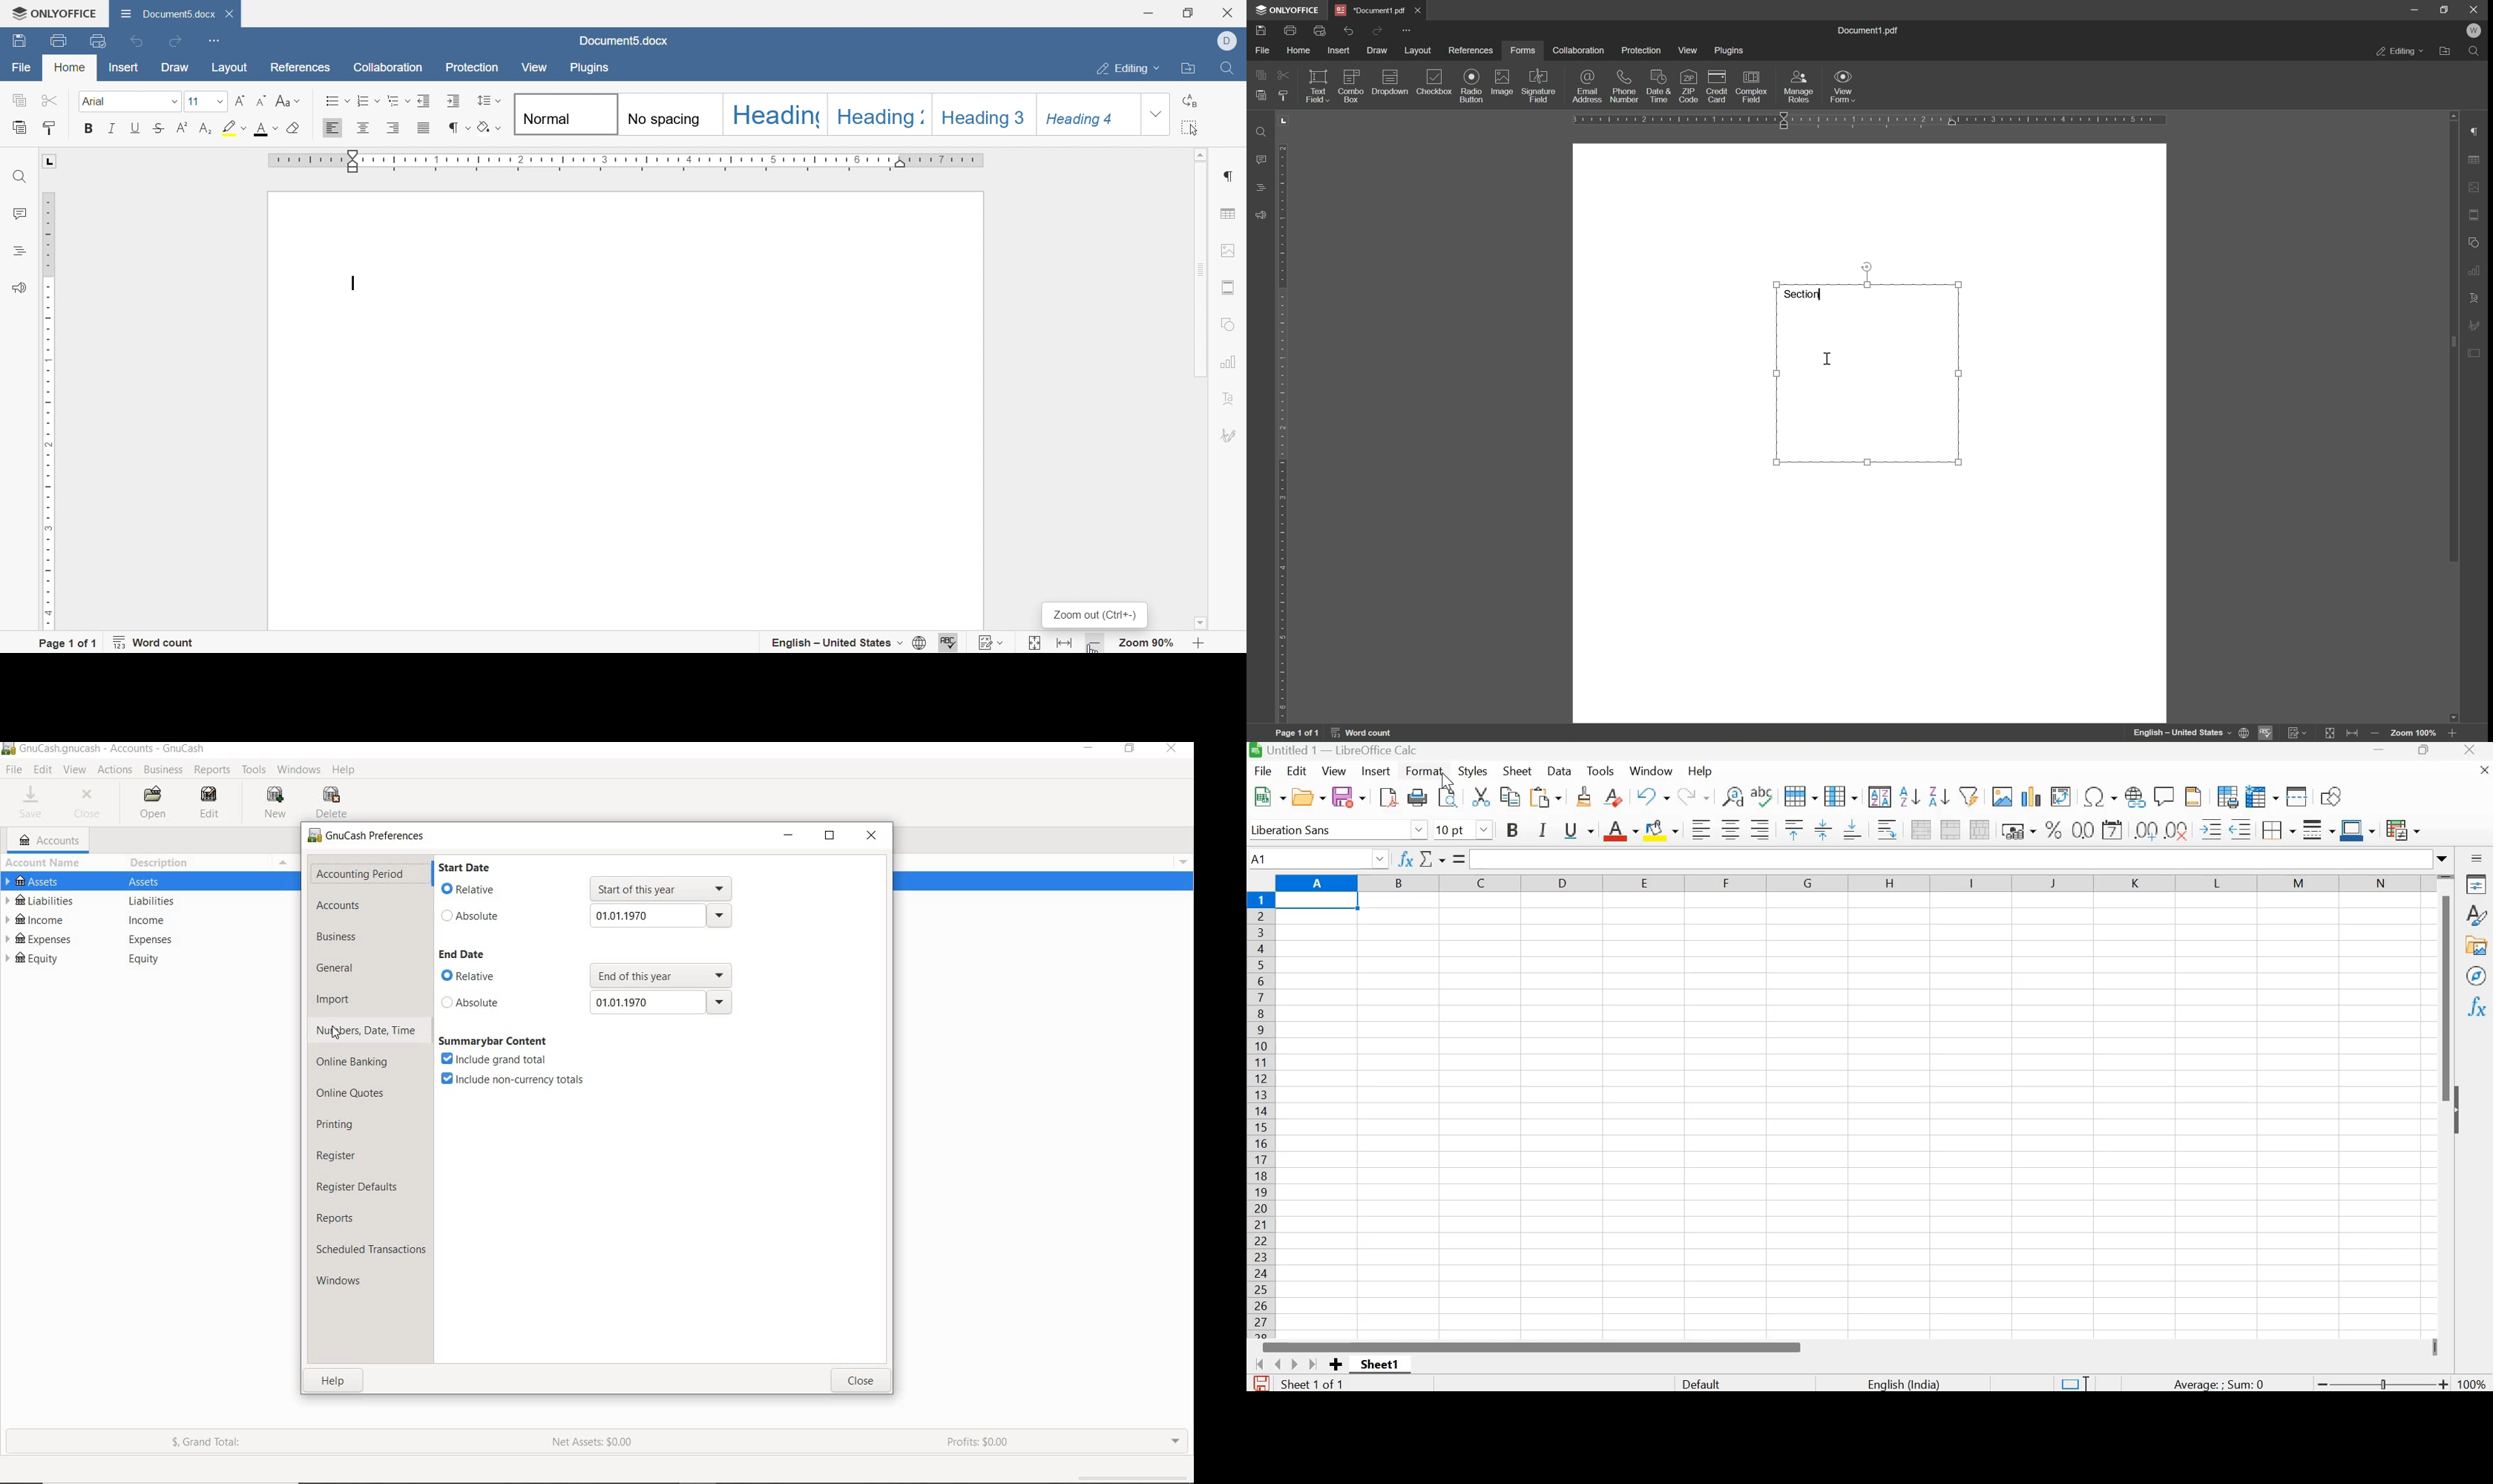 The image size is (2520, 1484). Describe the element at coordinates (47, 410) in the screenshot. I see `ruler` at that location.